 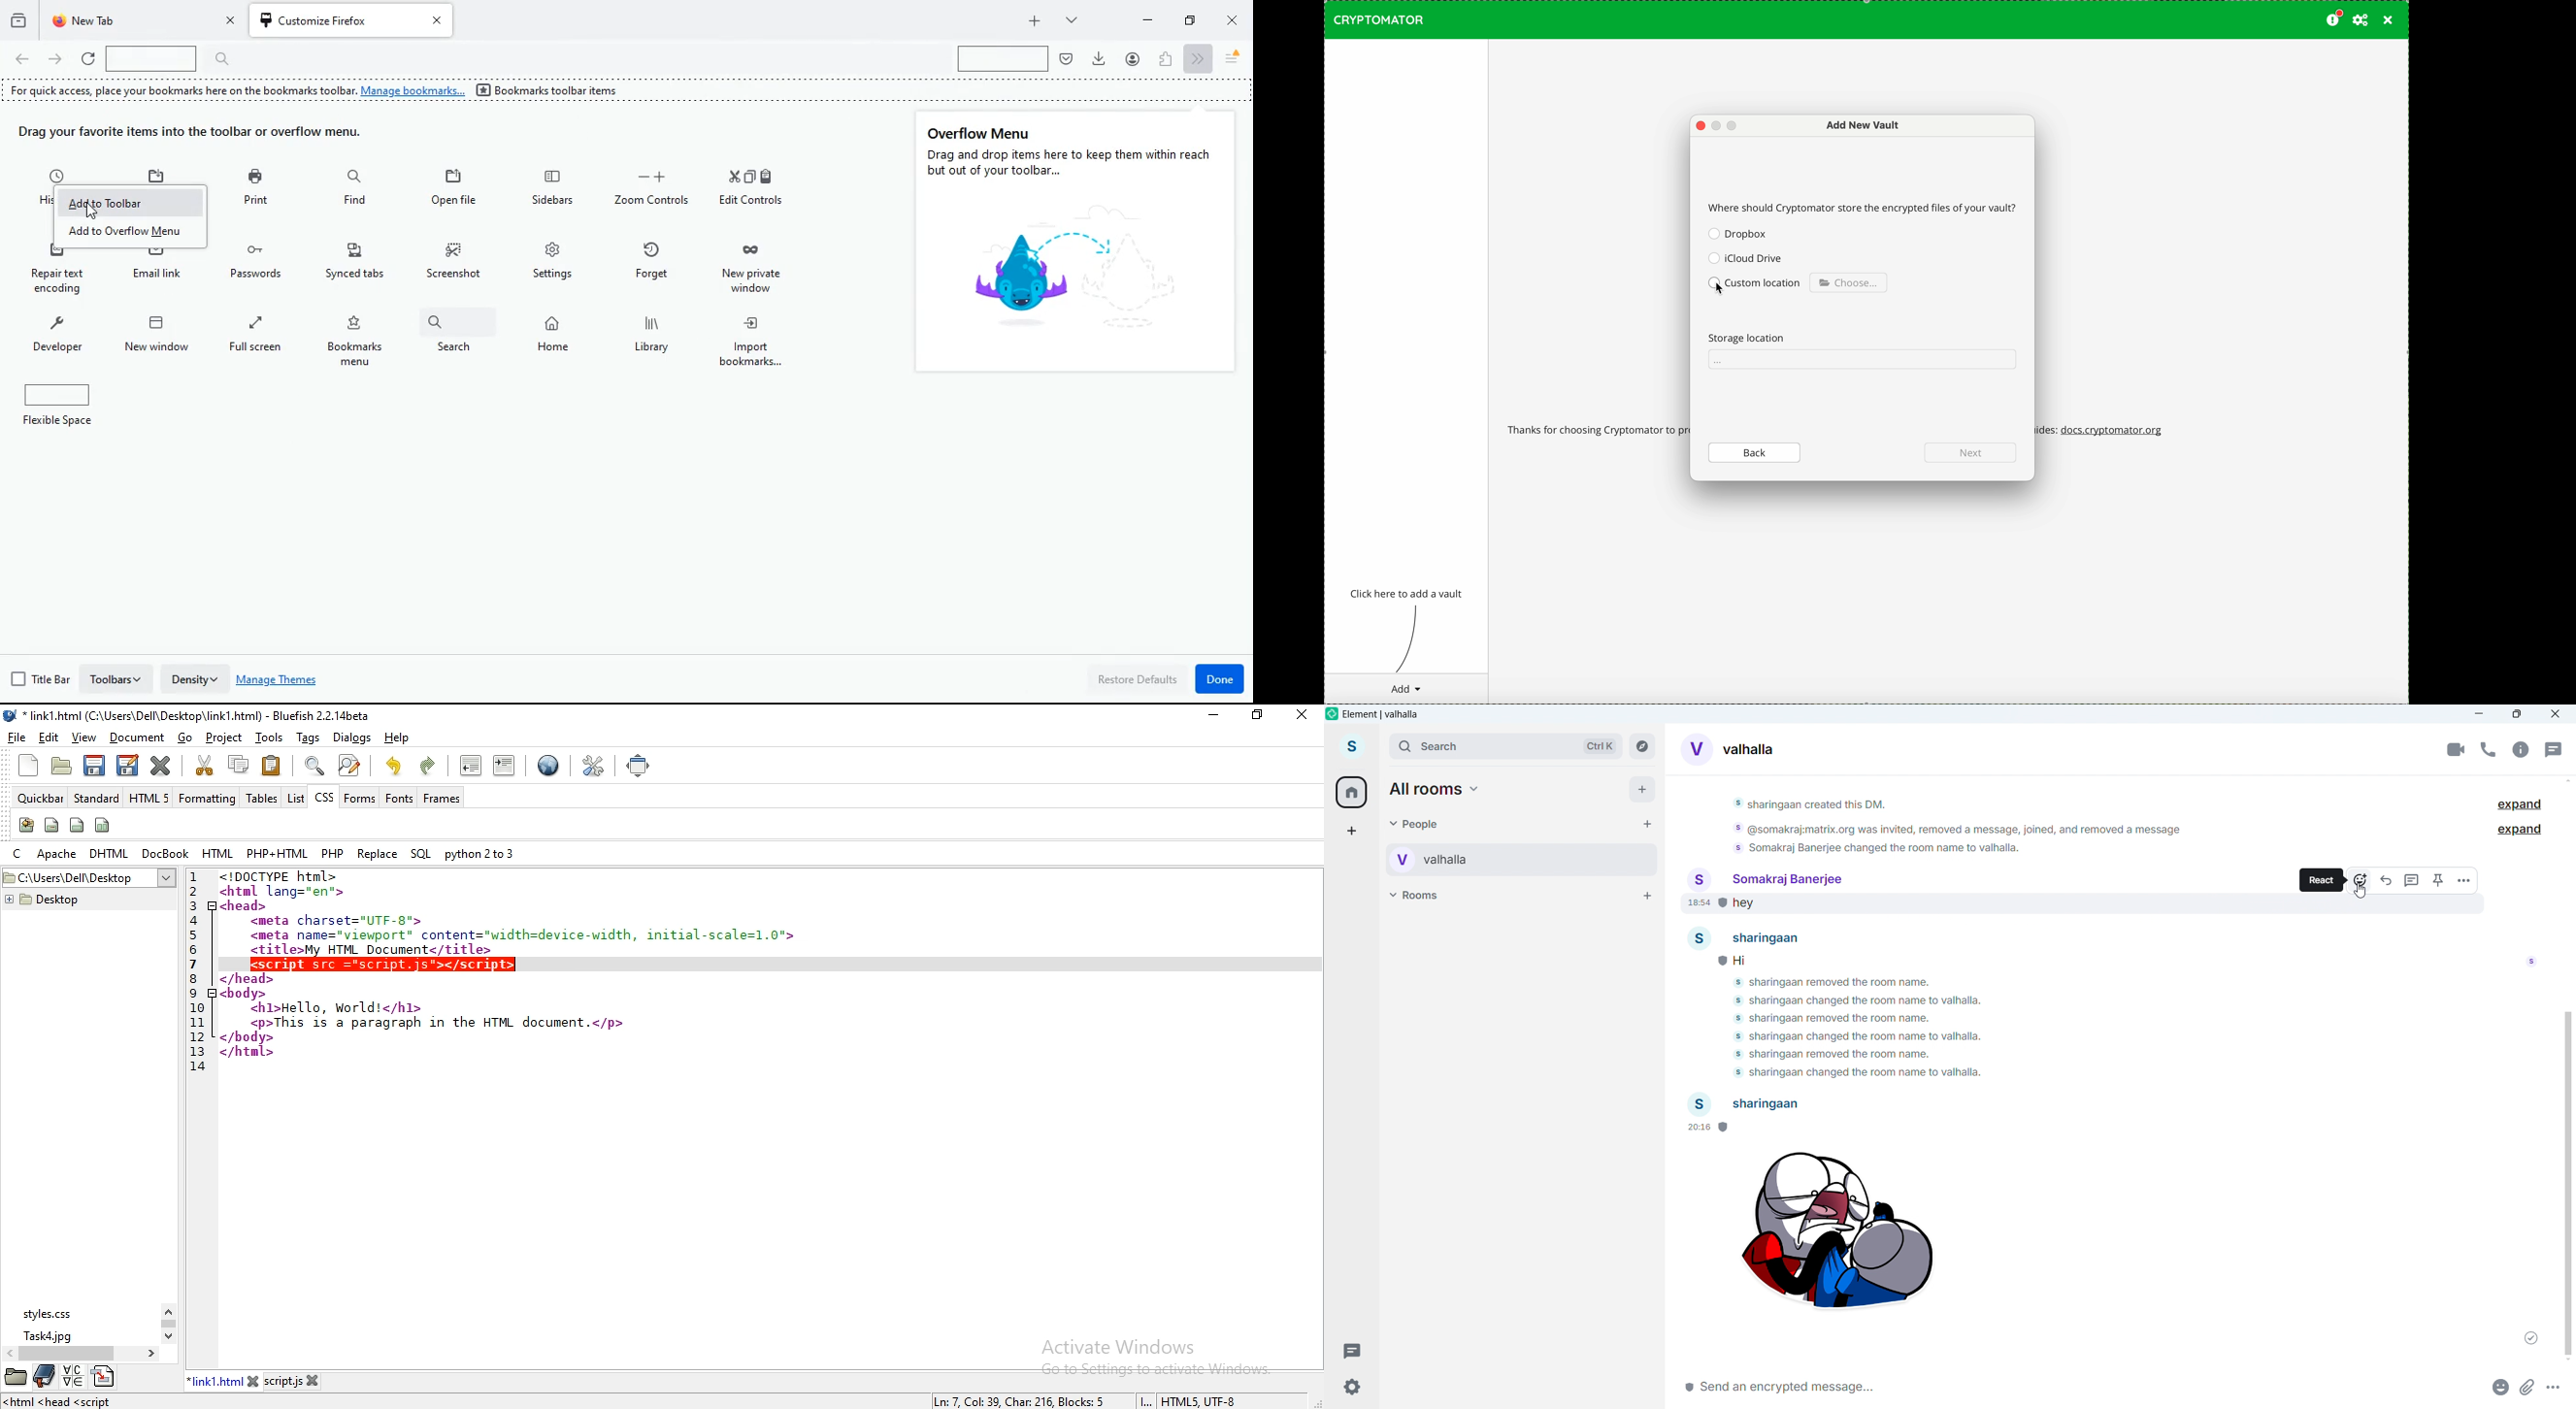 What do you see at coordinates (2359, 894) in the screenshot?
I see `cursor  movement` at bounding box center [2359, 894].